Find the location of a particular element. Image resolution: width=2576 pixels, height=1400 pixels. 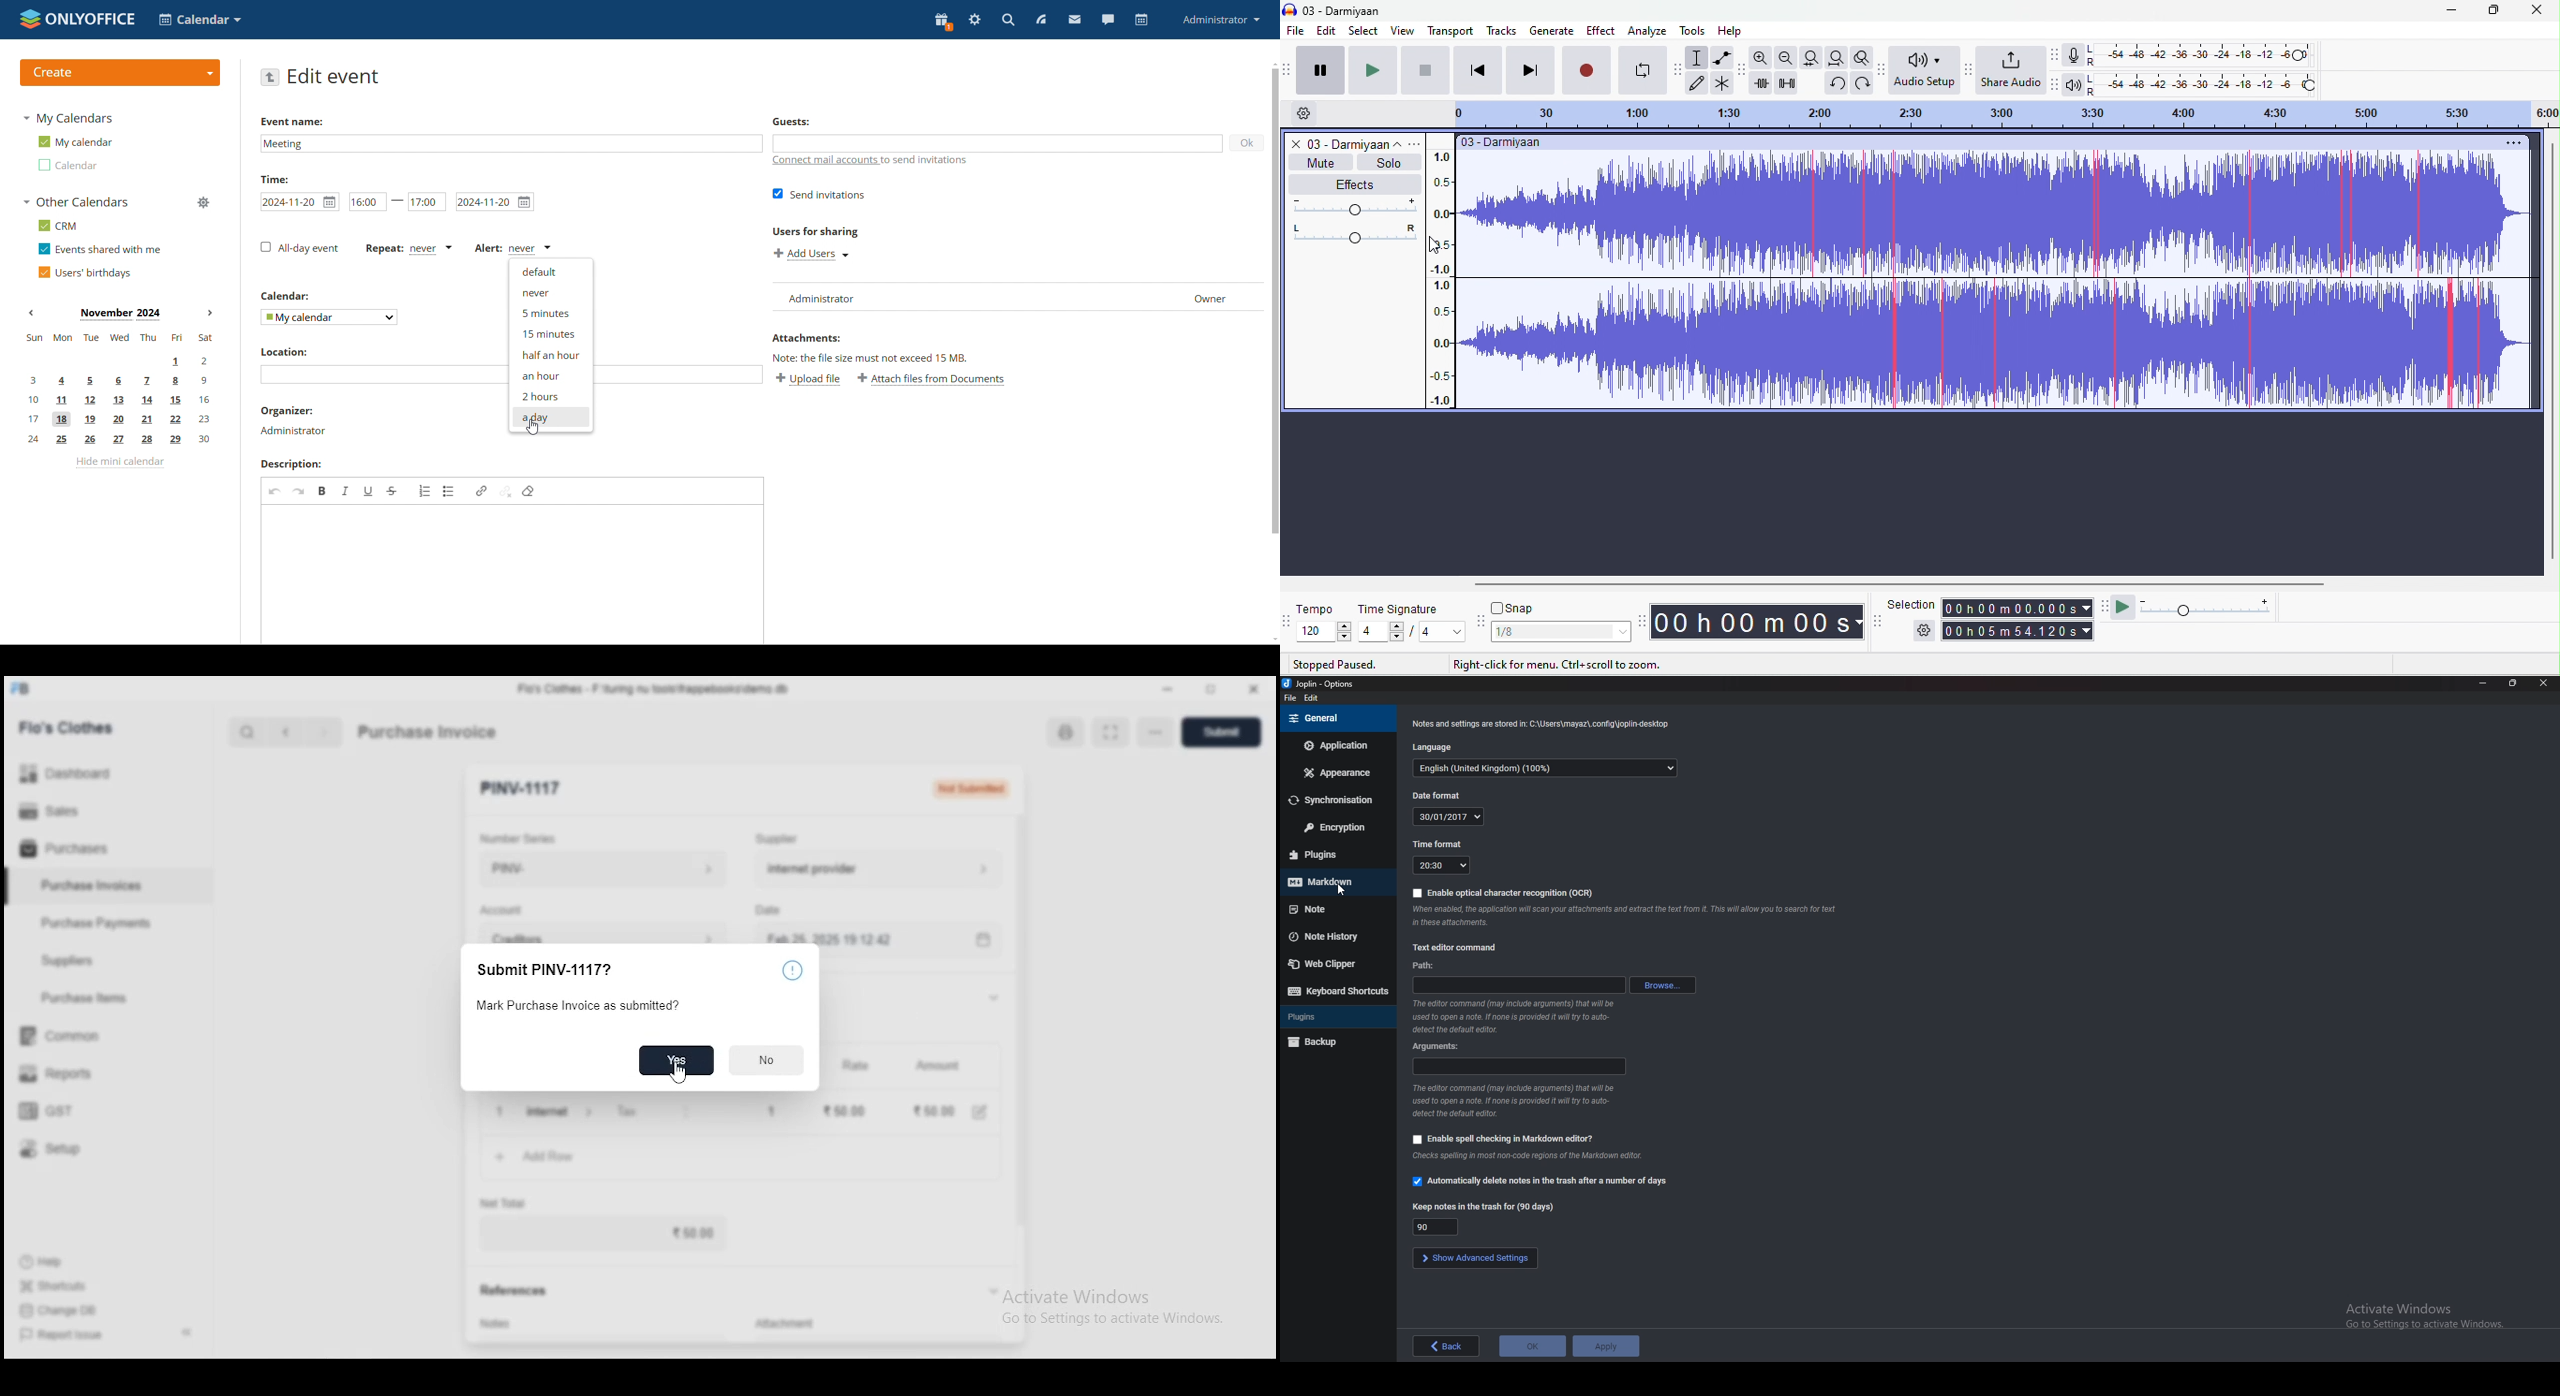

solo is located at coordinates (1390, 163).